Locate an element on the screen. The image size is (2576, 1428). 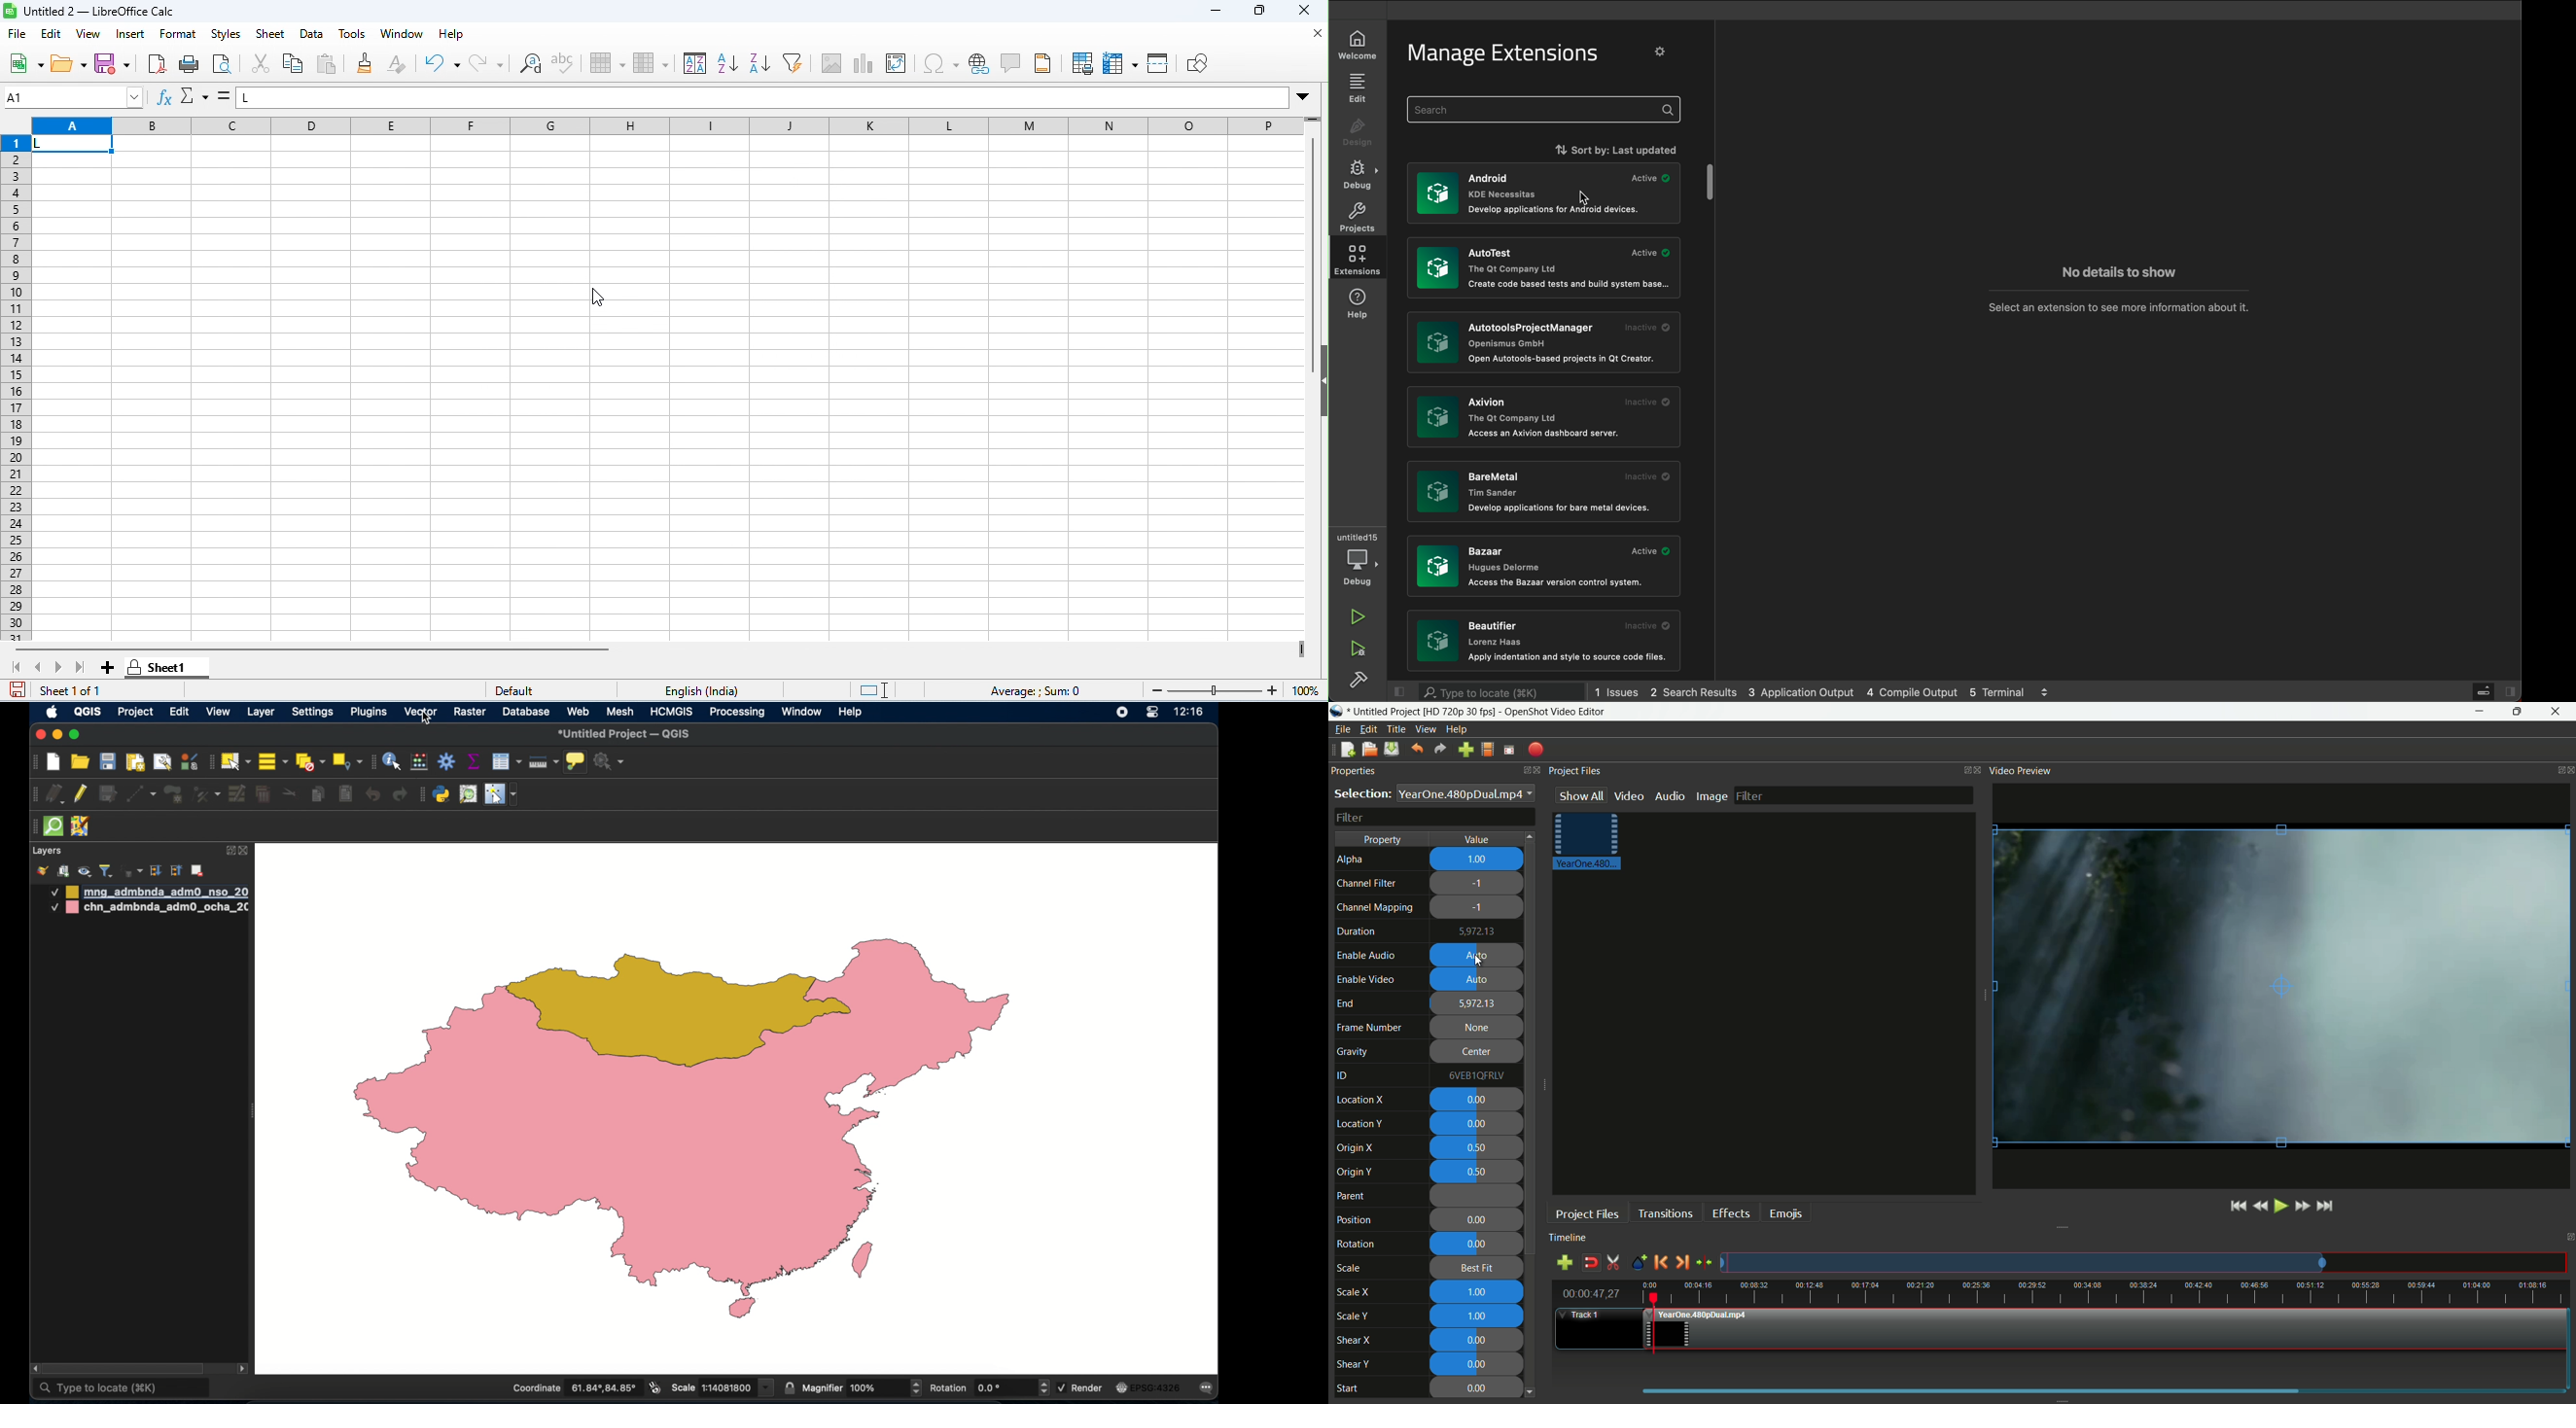
scale is located at coordinates (722, 1386).